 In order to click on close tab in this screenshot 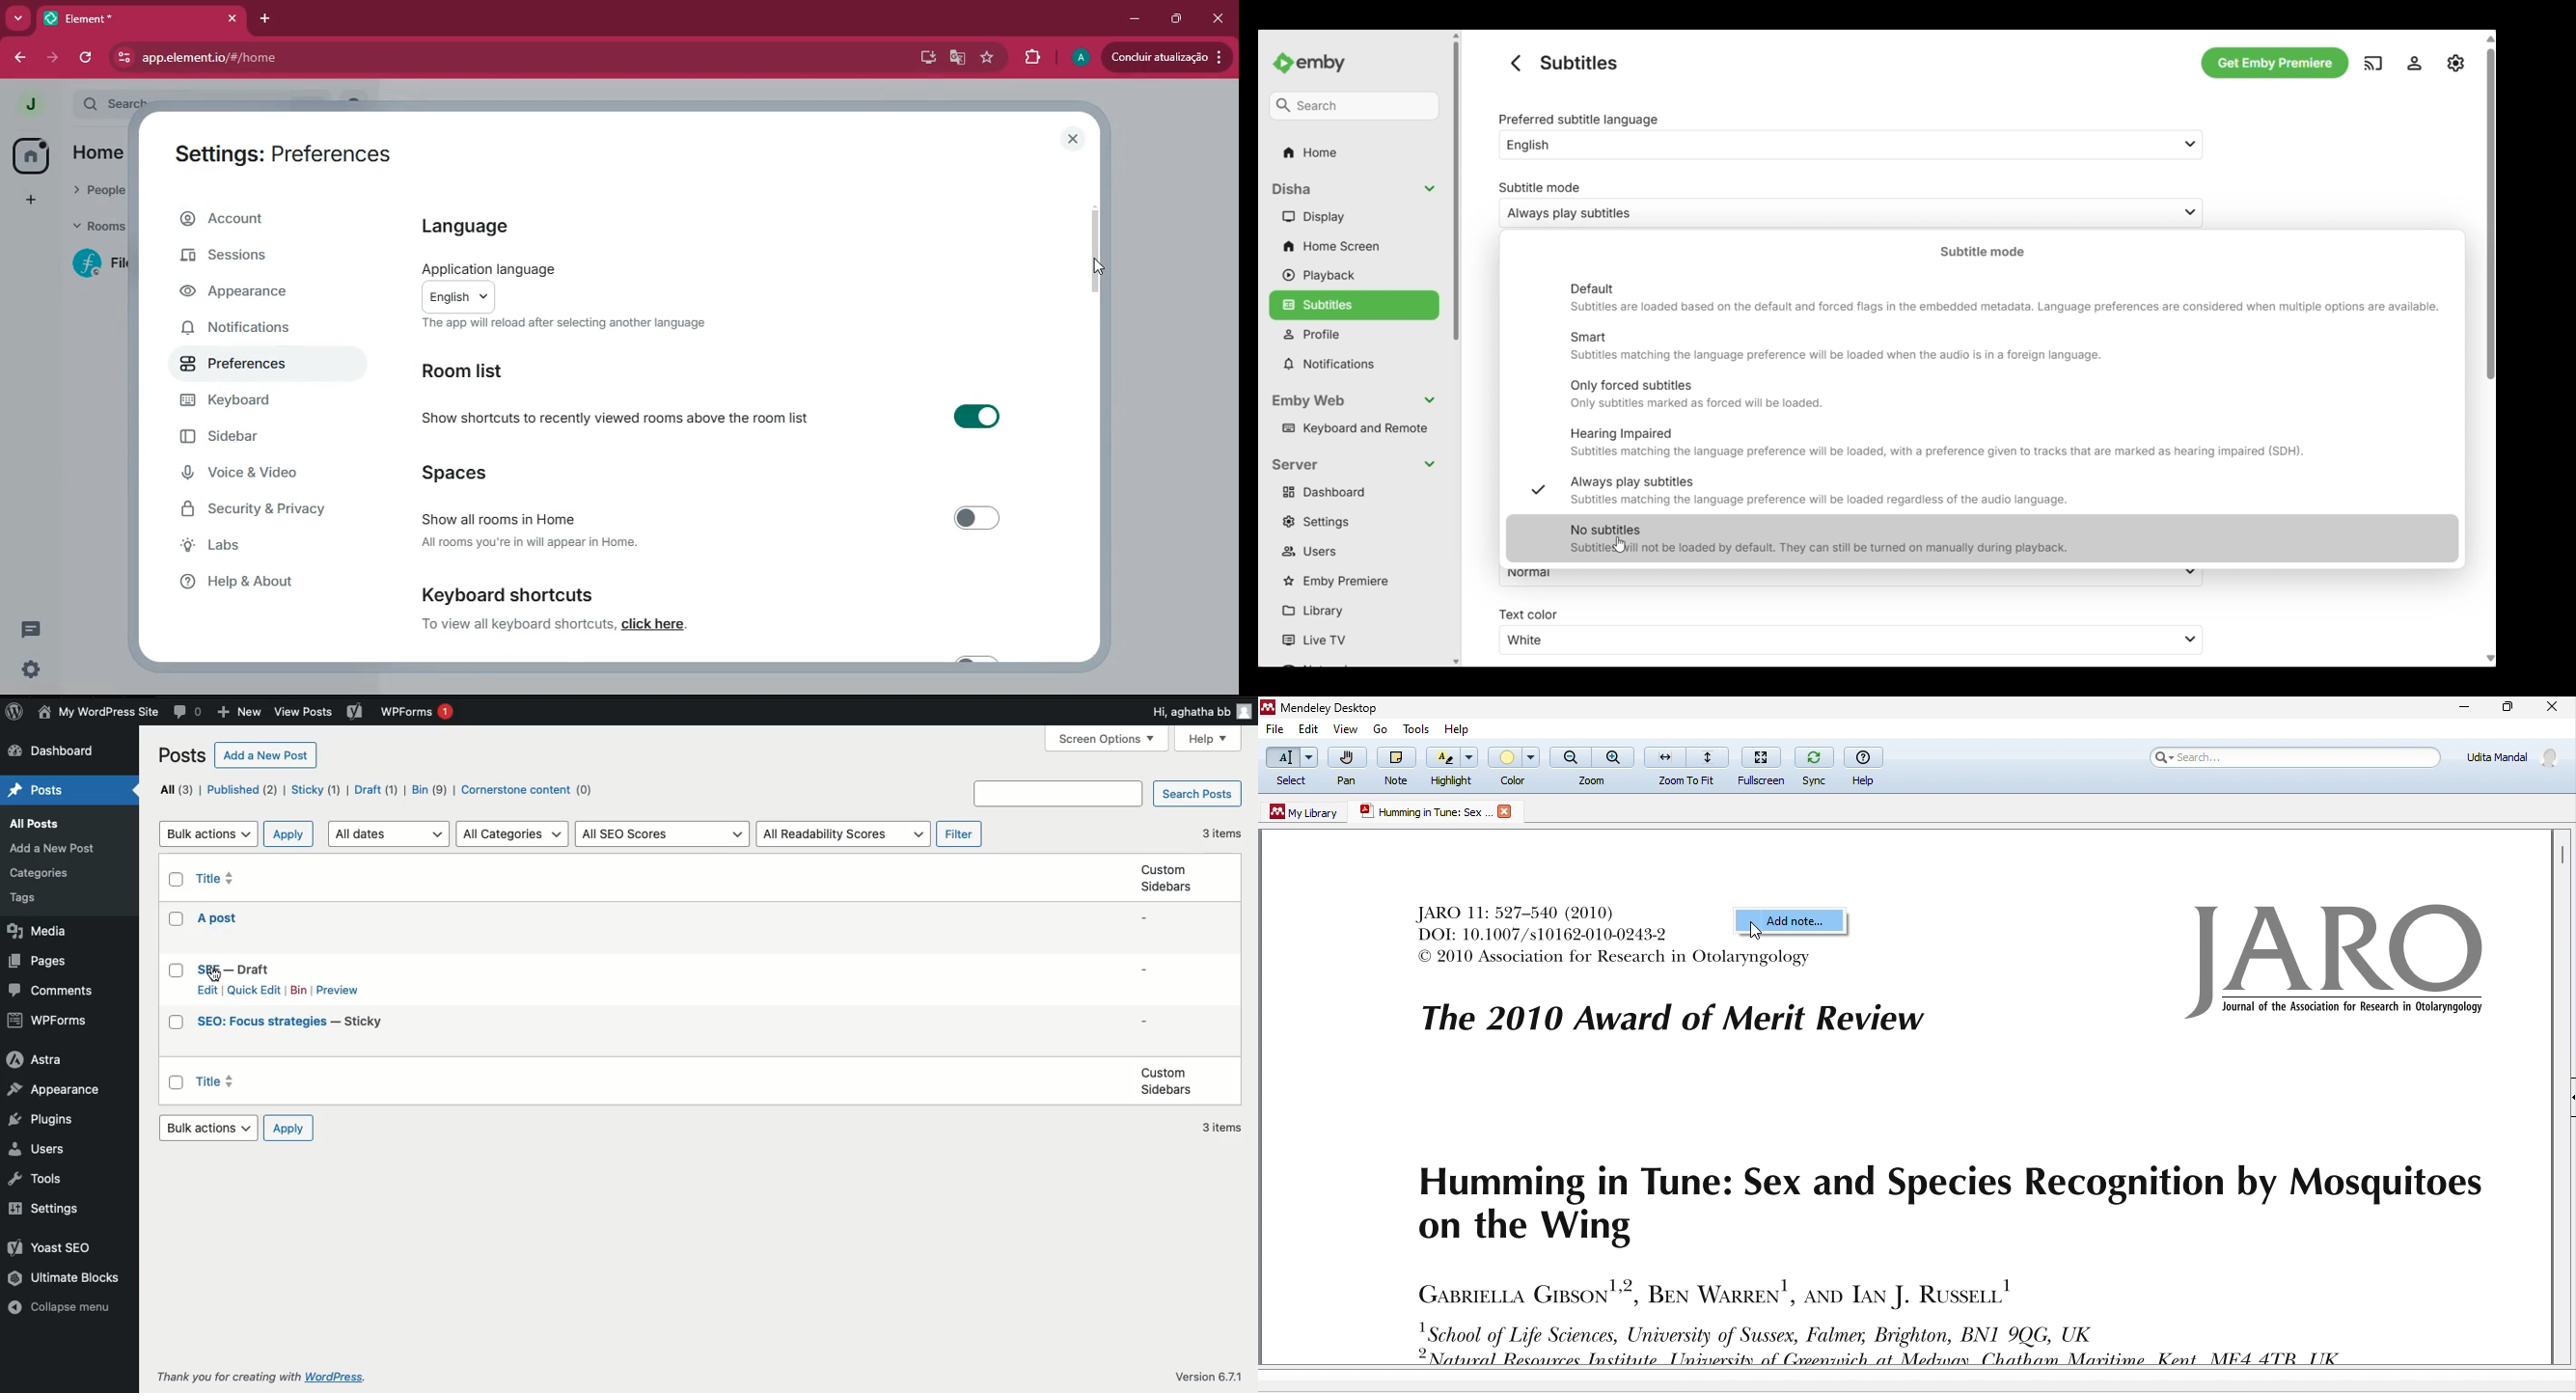, I will do `click(236, 17)`.